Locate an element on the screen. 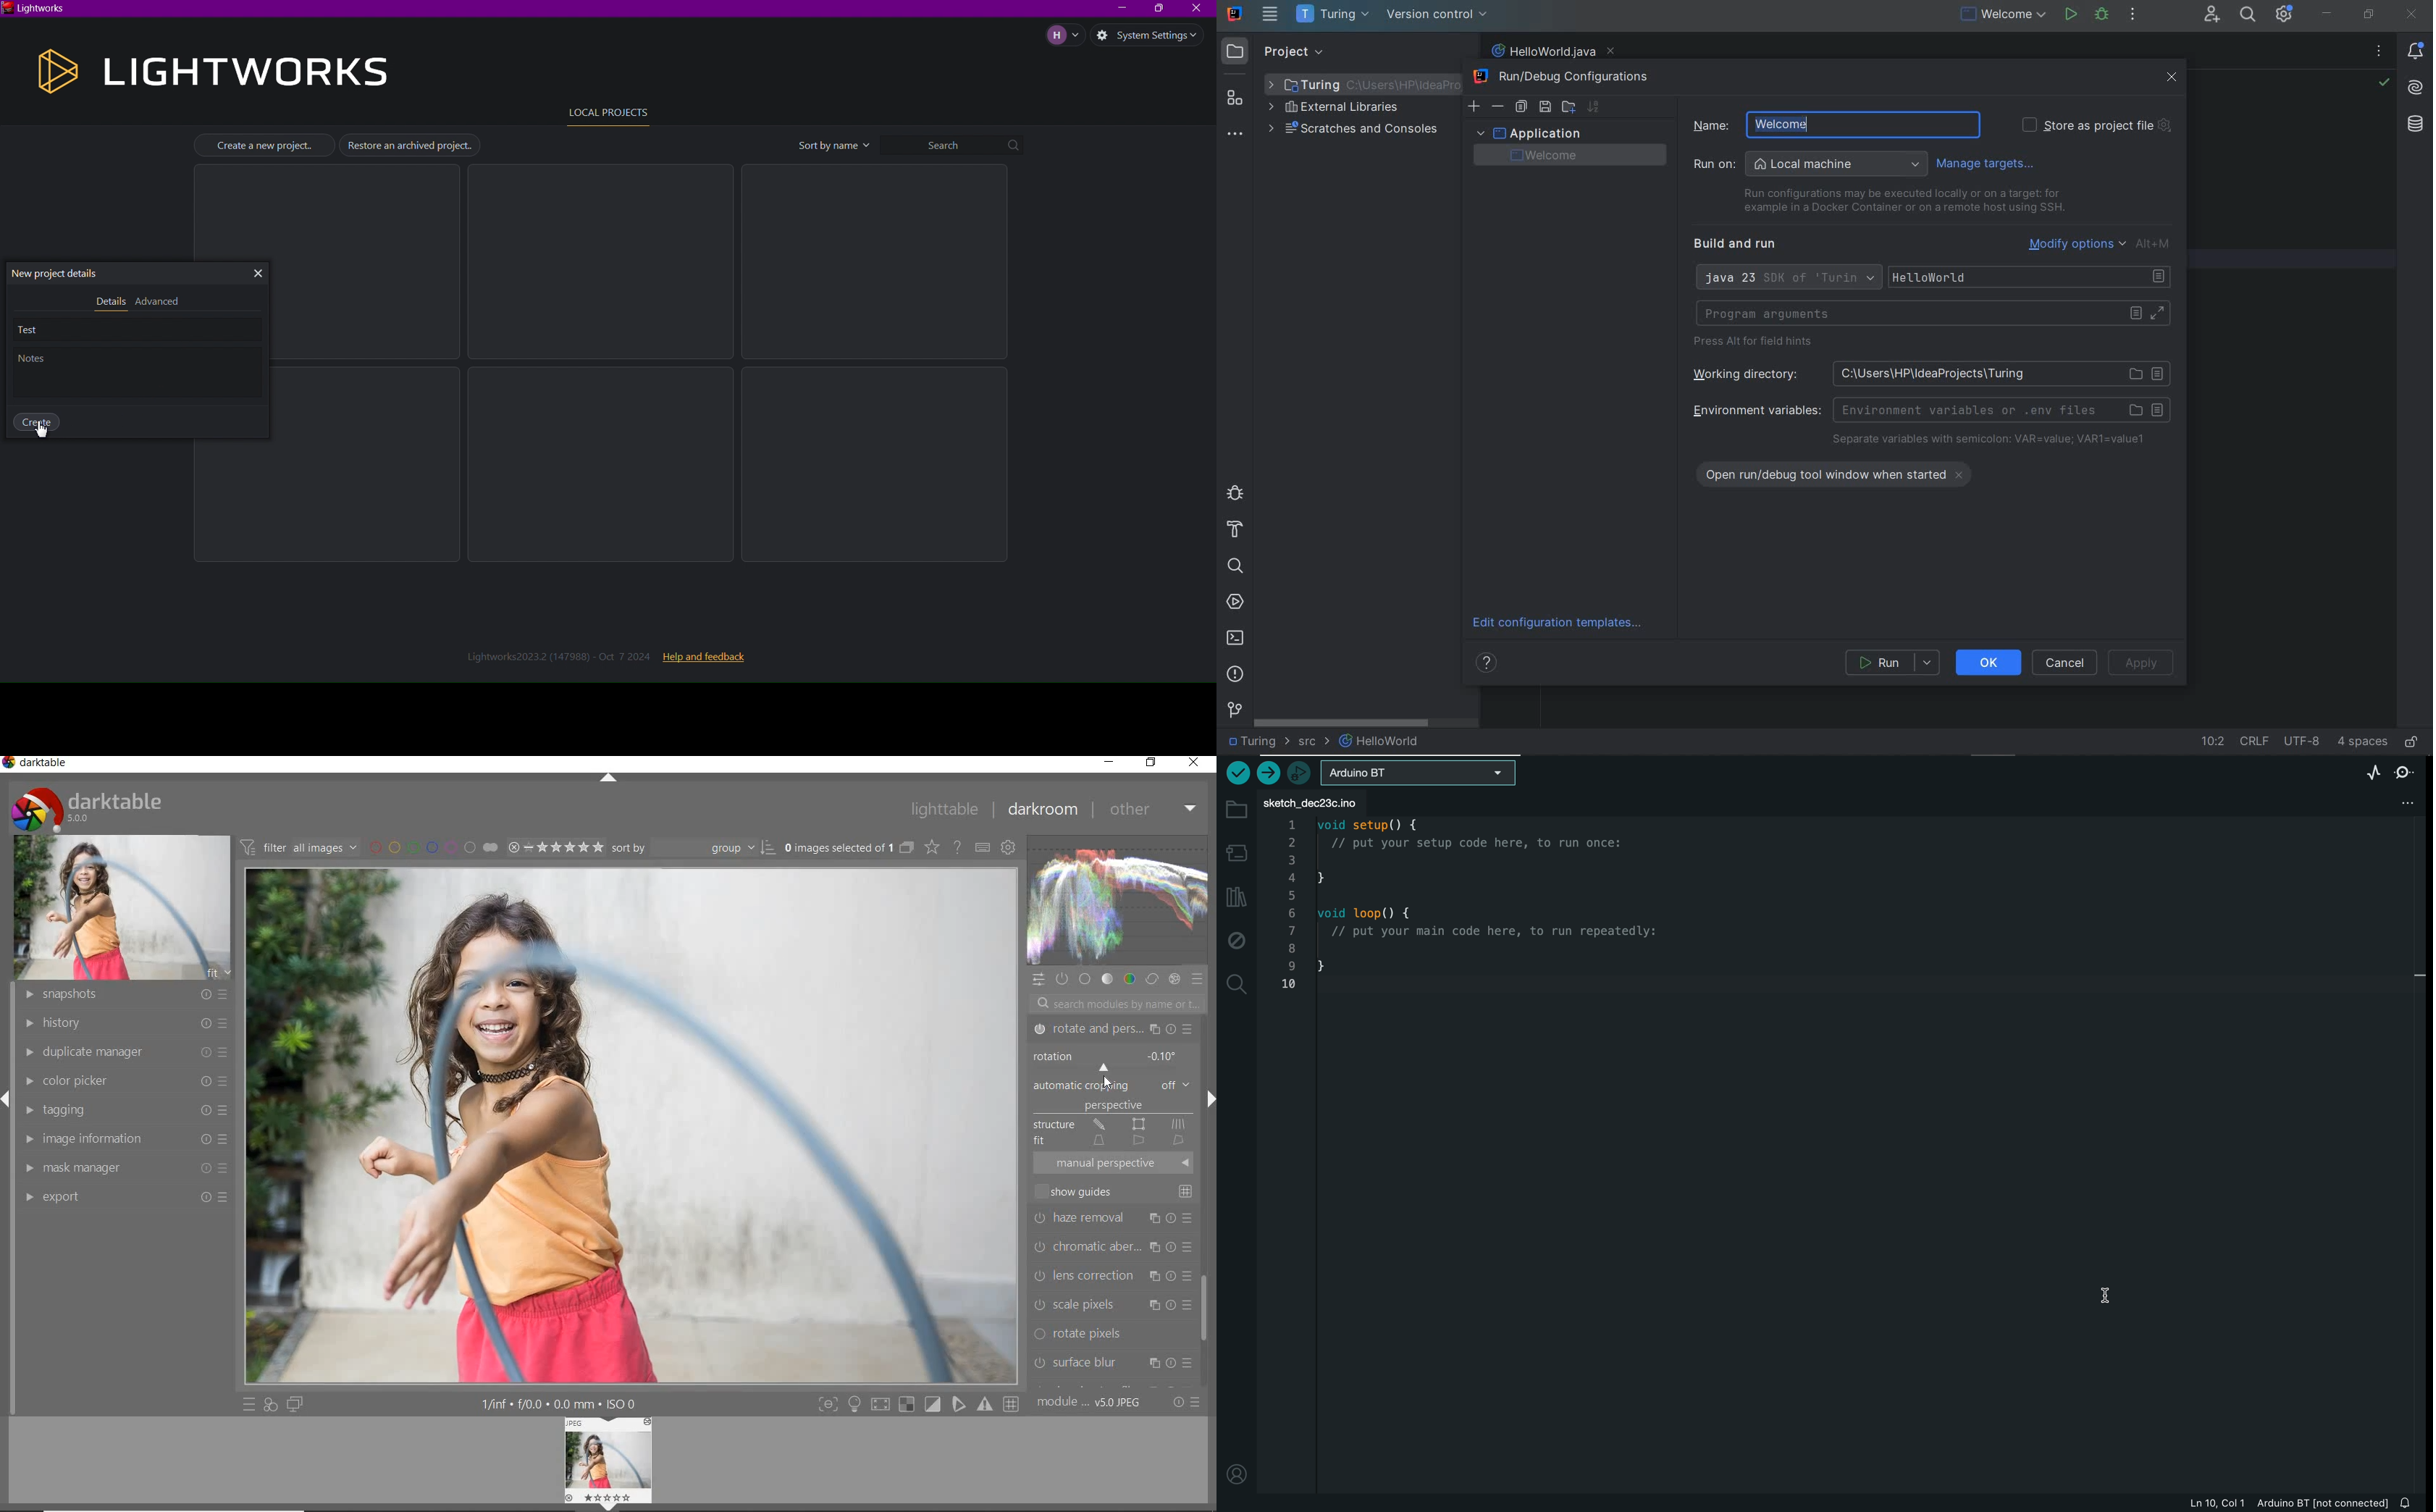 Image resolution: width=2436 pixels, height=1512 pixels. sort is located at coordinates (694, 847).